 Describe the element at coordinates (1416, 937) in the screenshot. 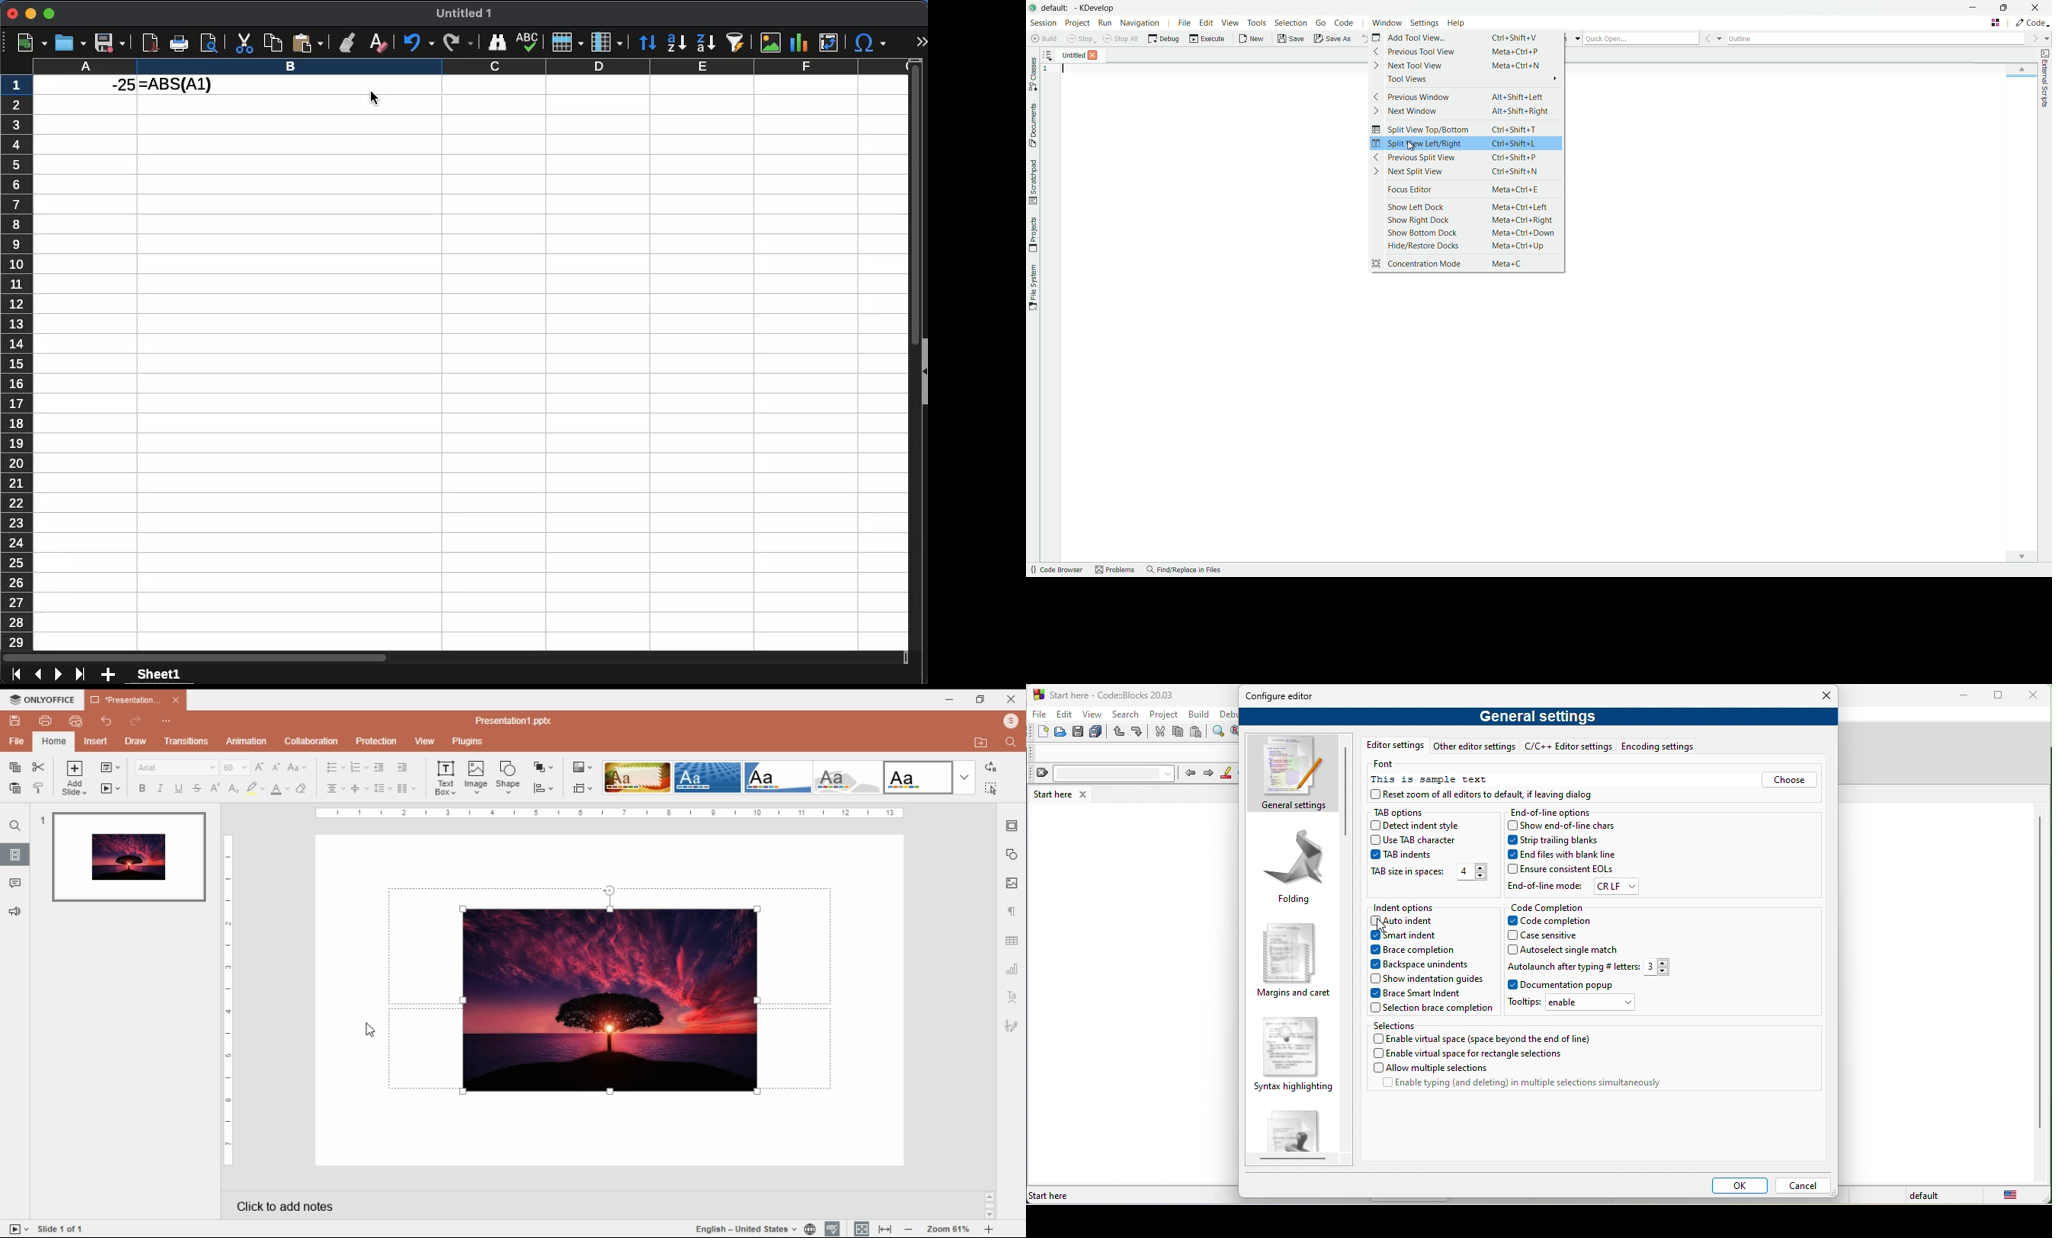

I see `smart indent` at that location.